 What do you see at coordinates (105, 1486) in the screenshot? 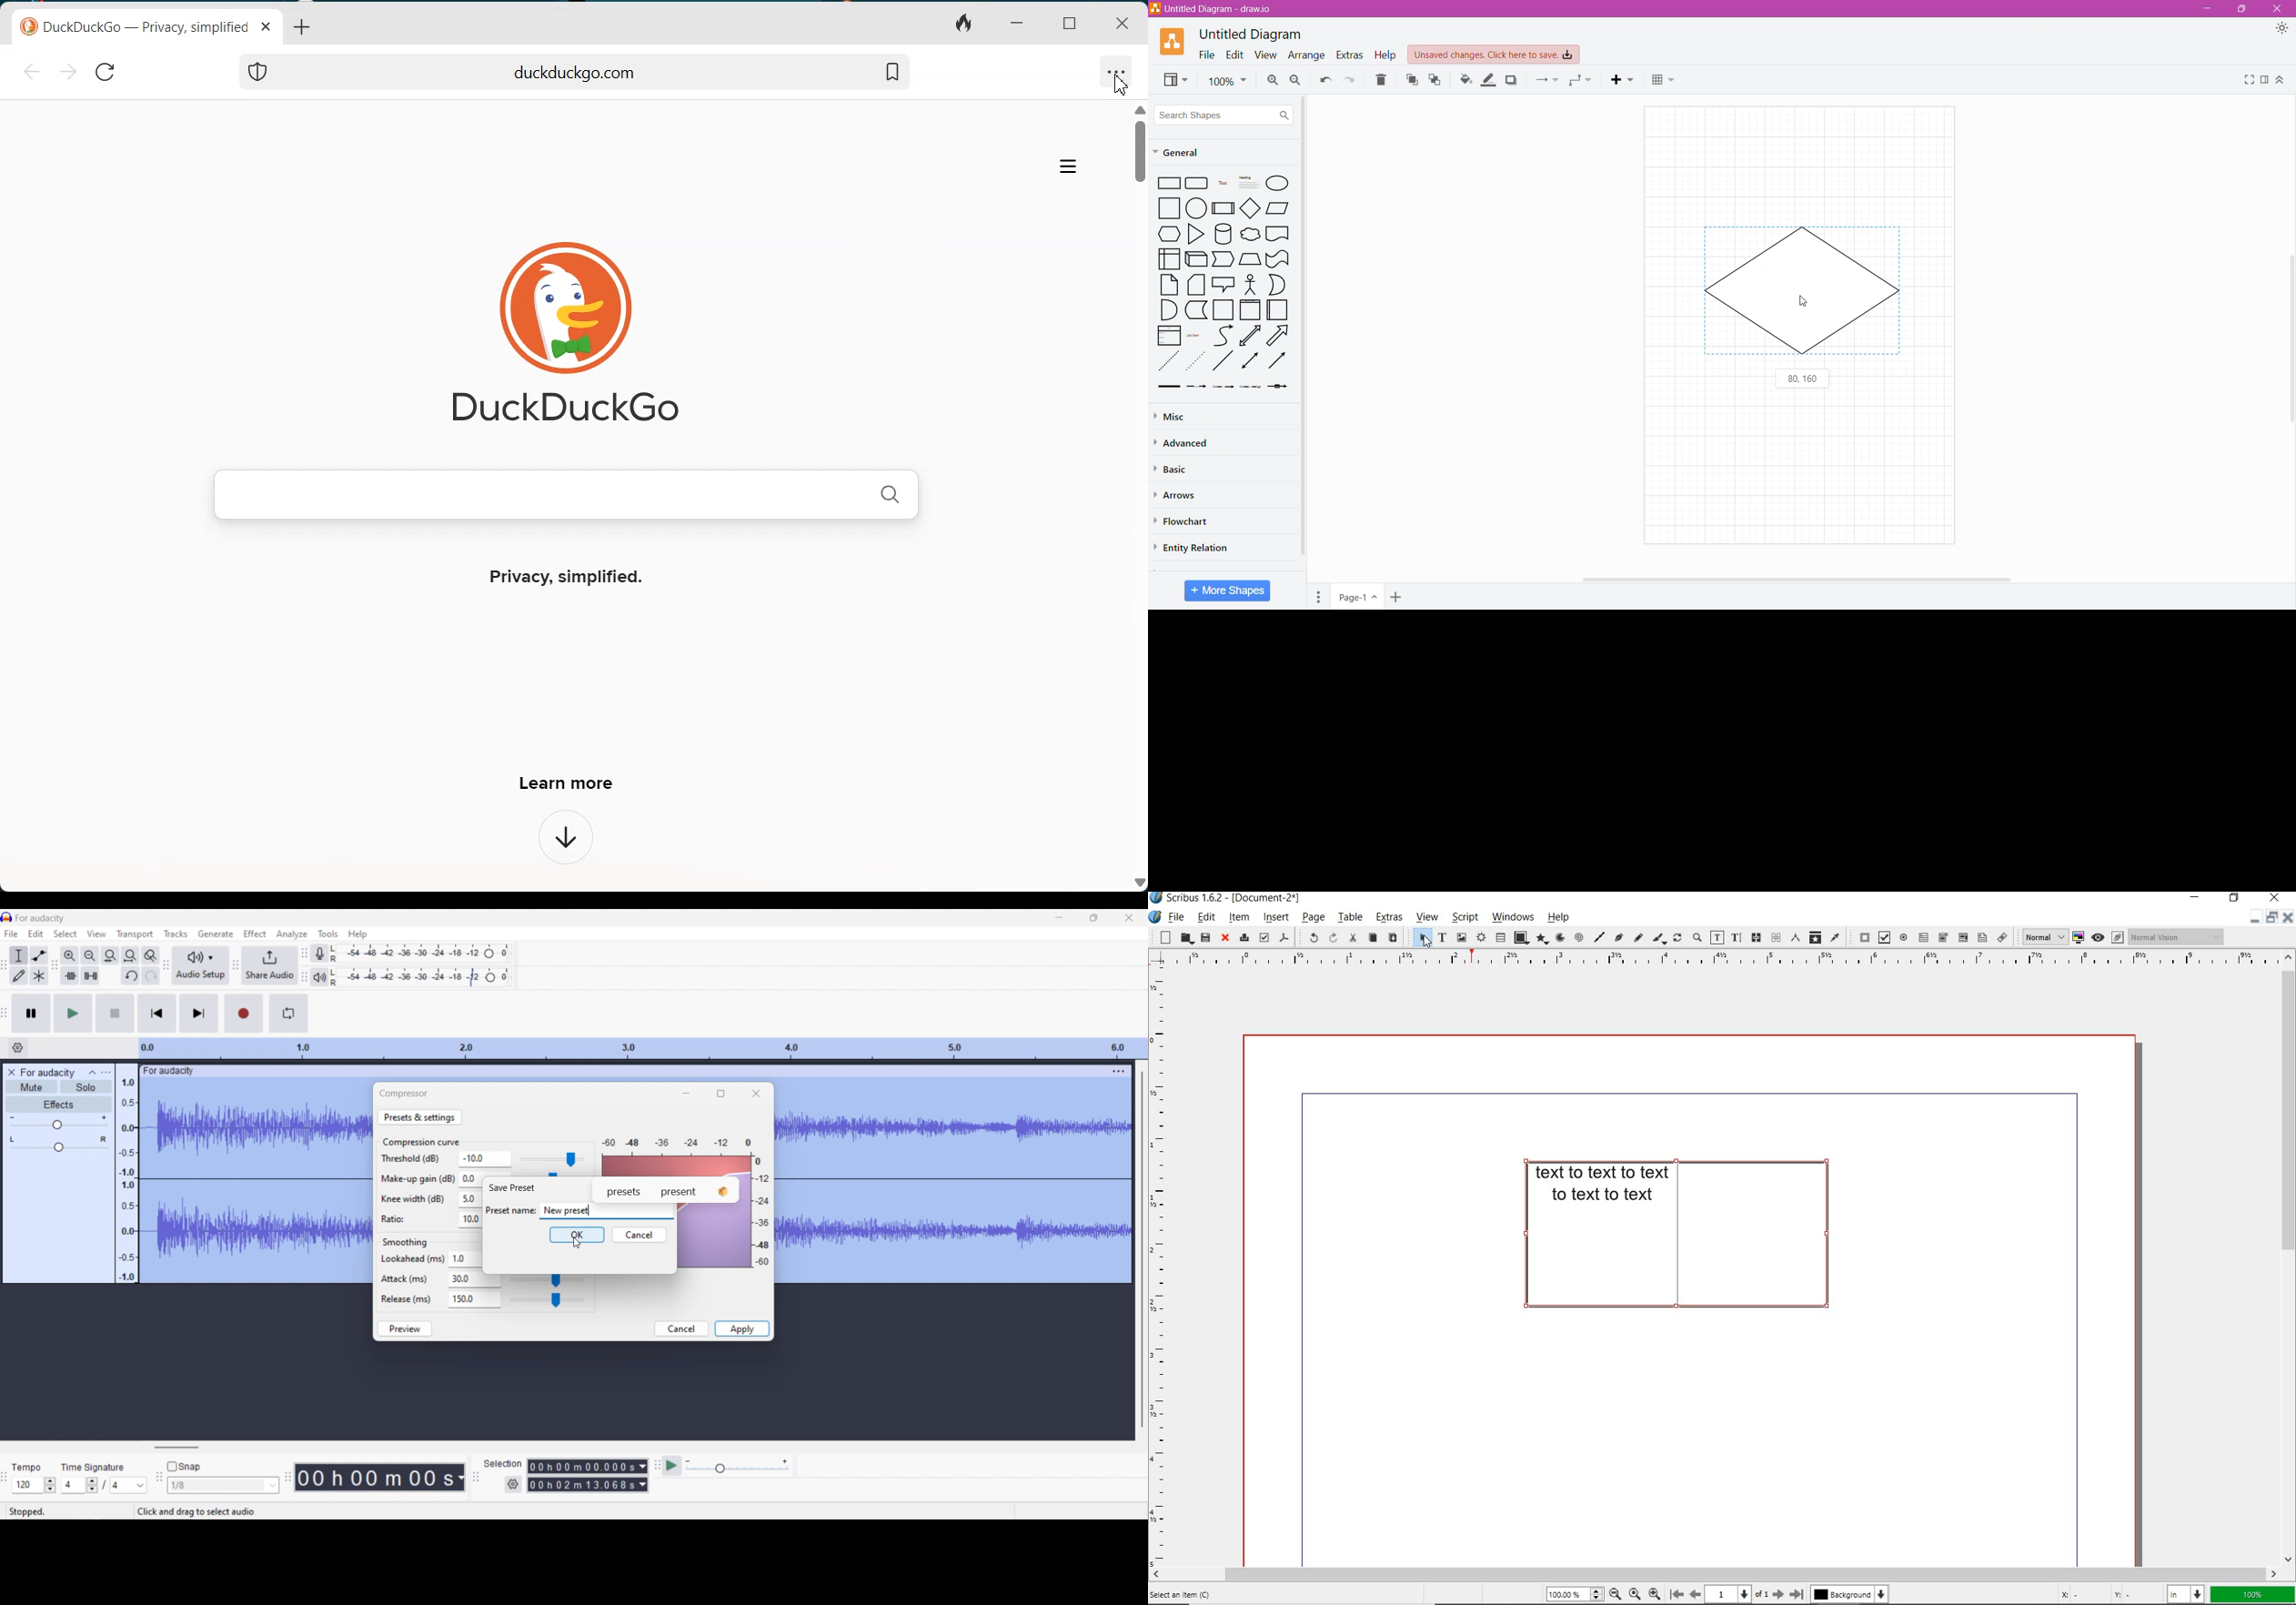
I see `Time signature settings` at bounding box center [105, 1486].